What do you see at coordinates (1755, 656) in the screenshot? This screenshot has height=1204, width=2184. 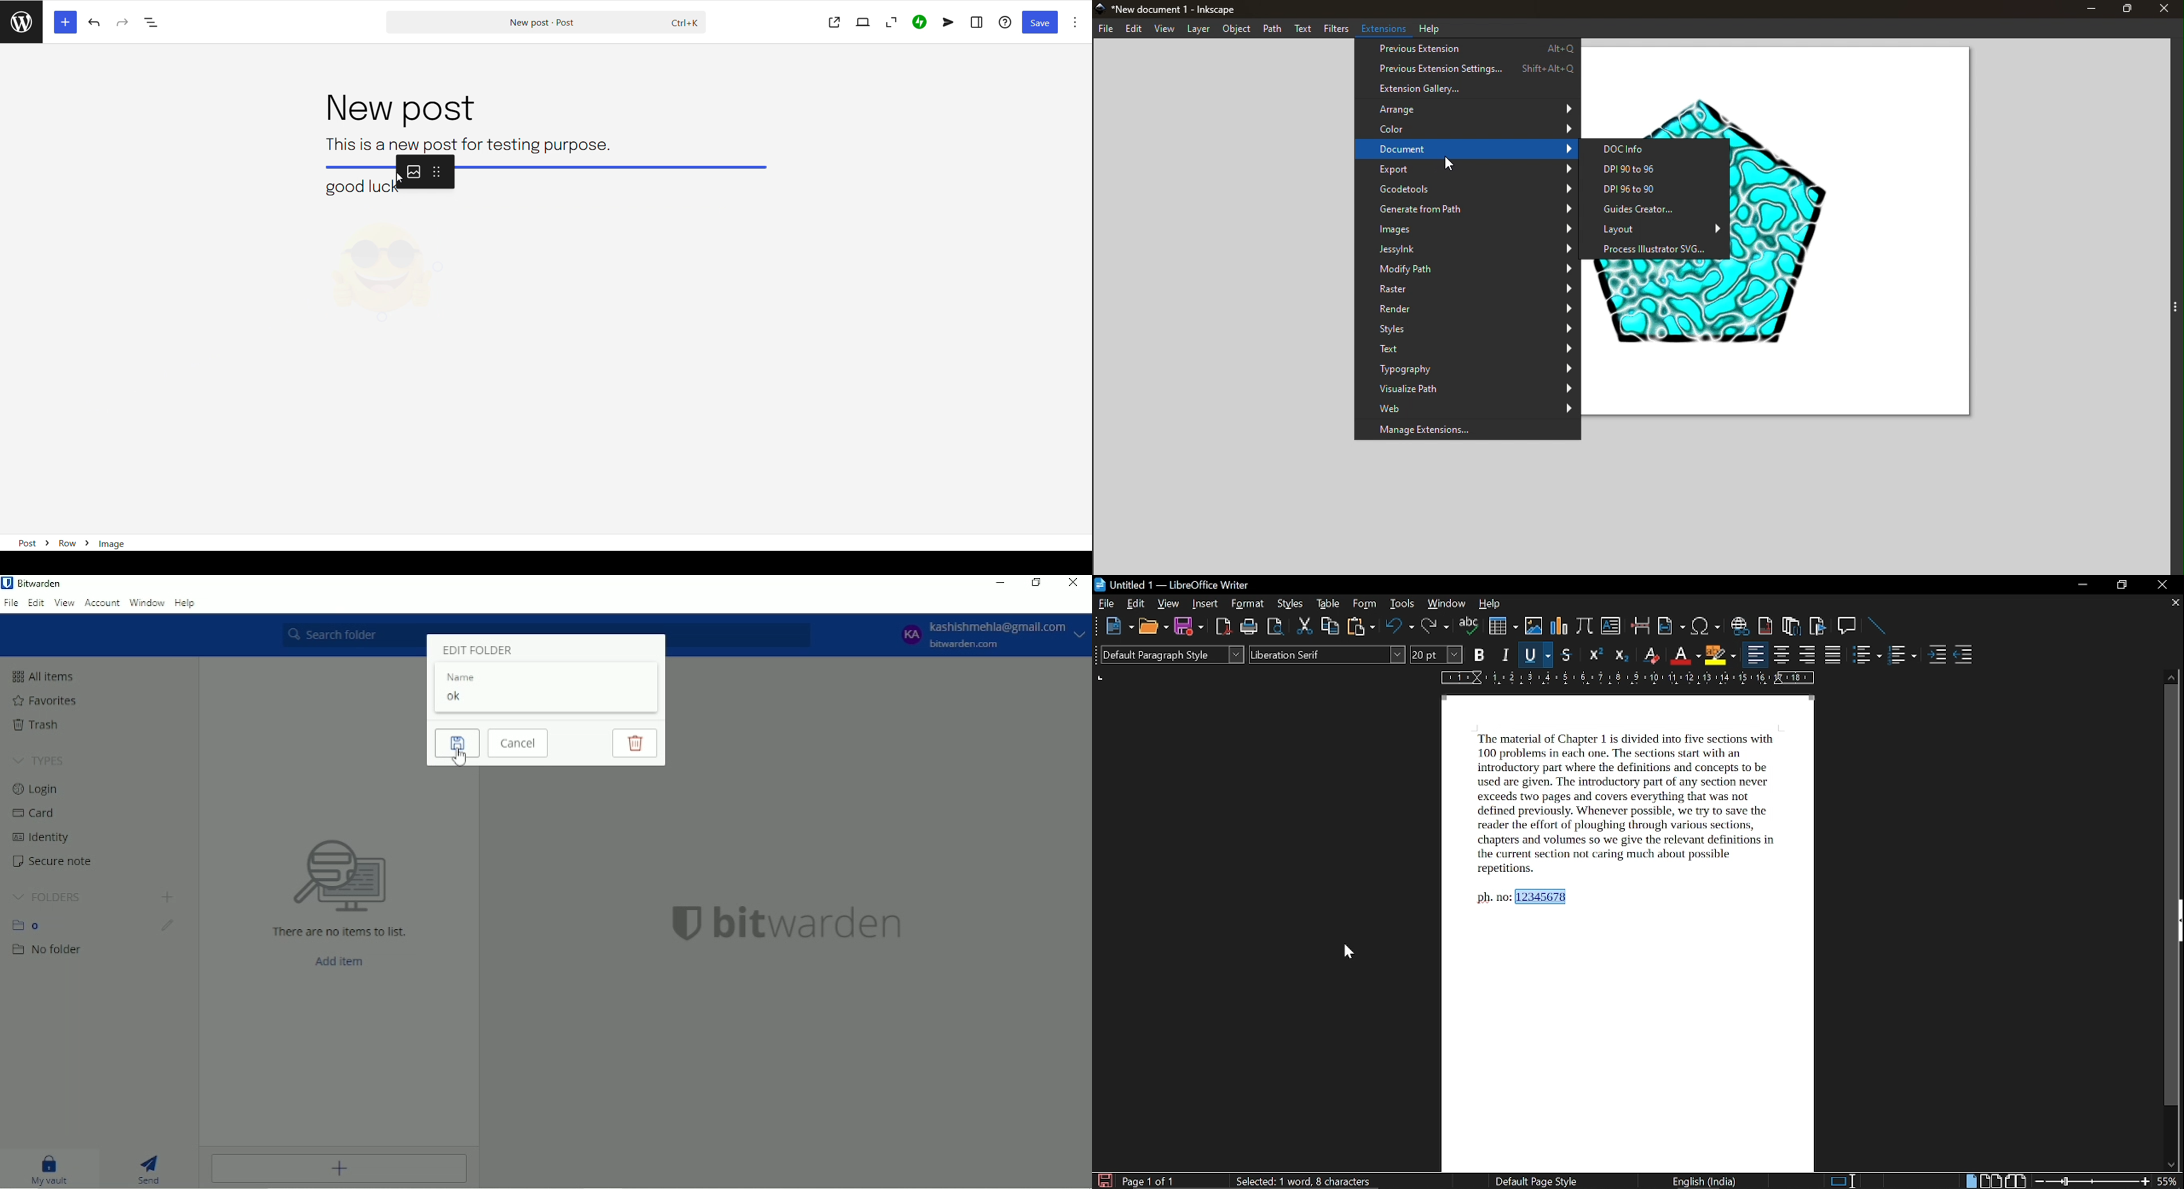 I see `align left` at bounding box center [1755, 656].